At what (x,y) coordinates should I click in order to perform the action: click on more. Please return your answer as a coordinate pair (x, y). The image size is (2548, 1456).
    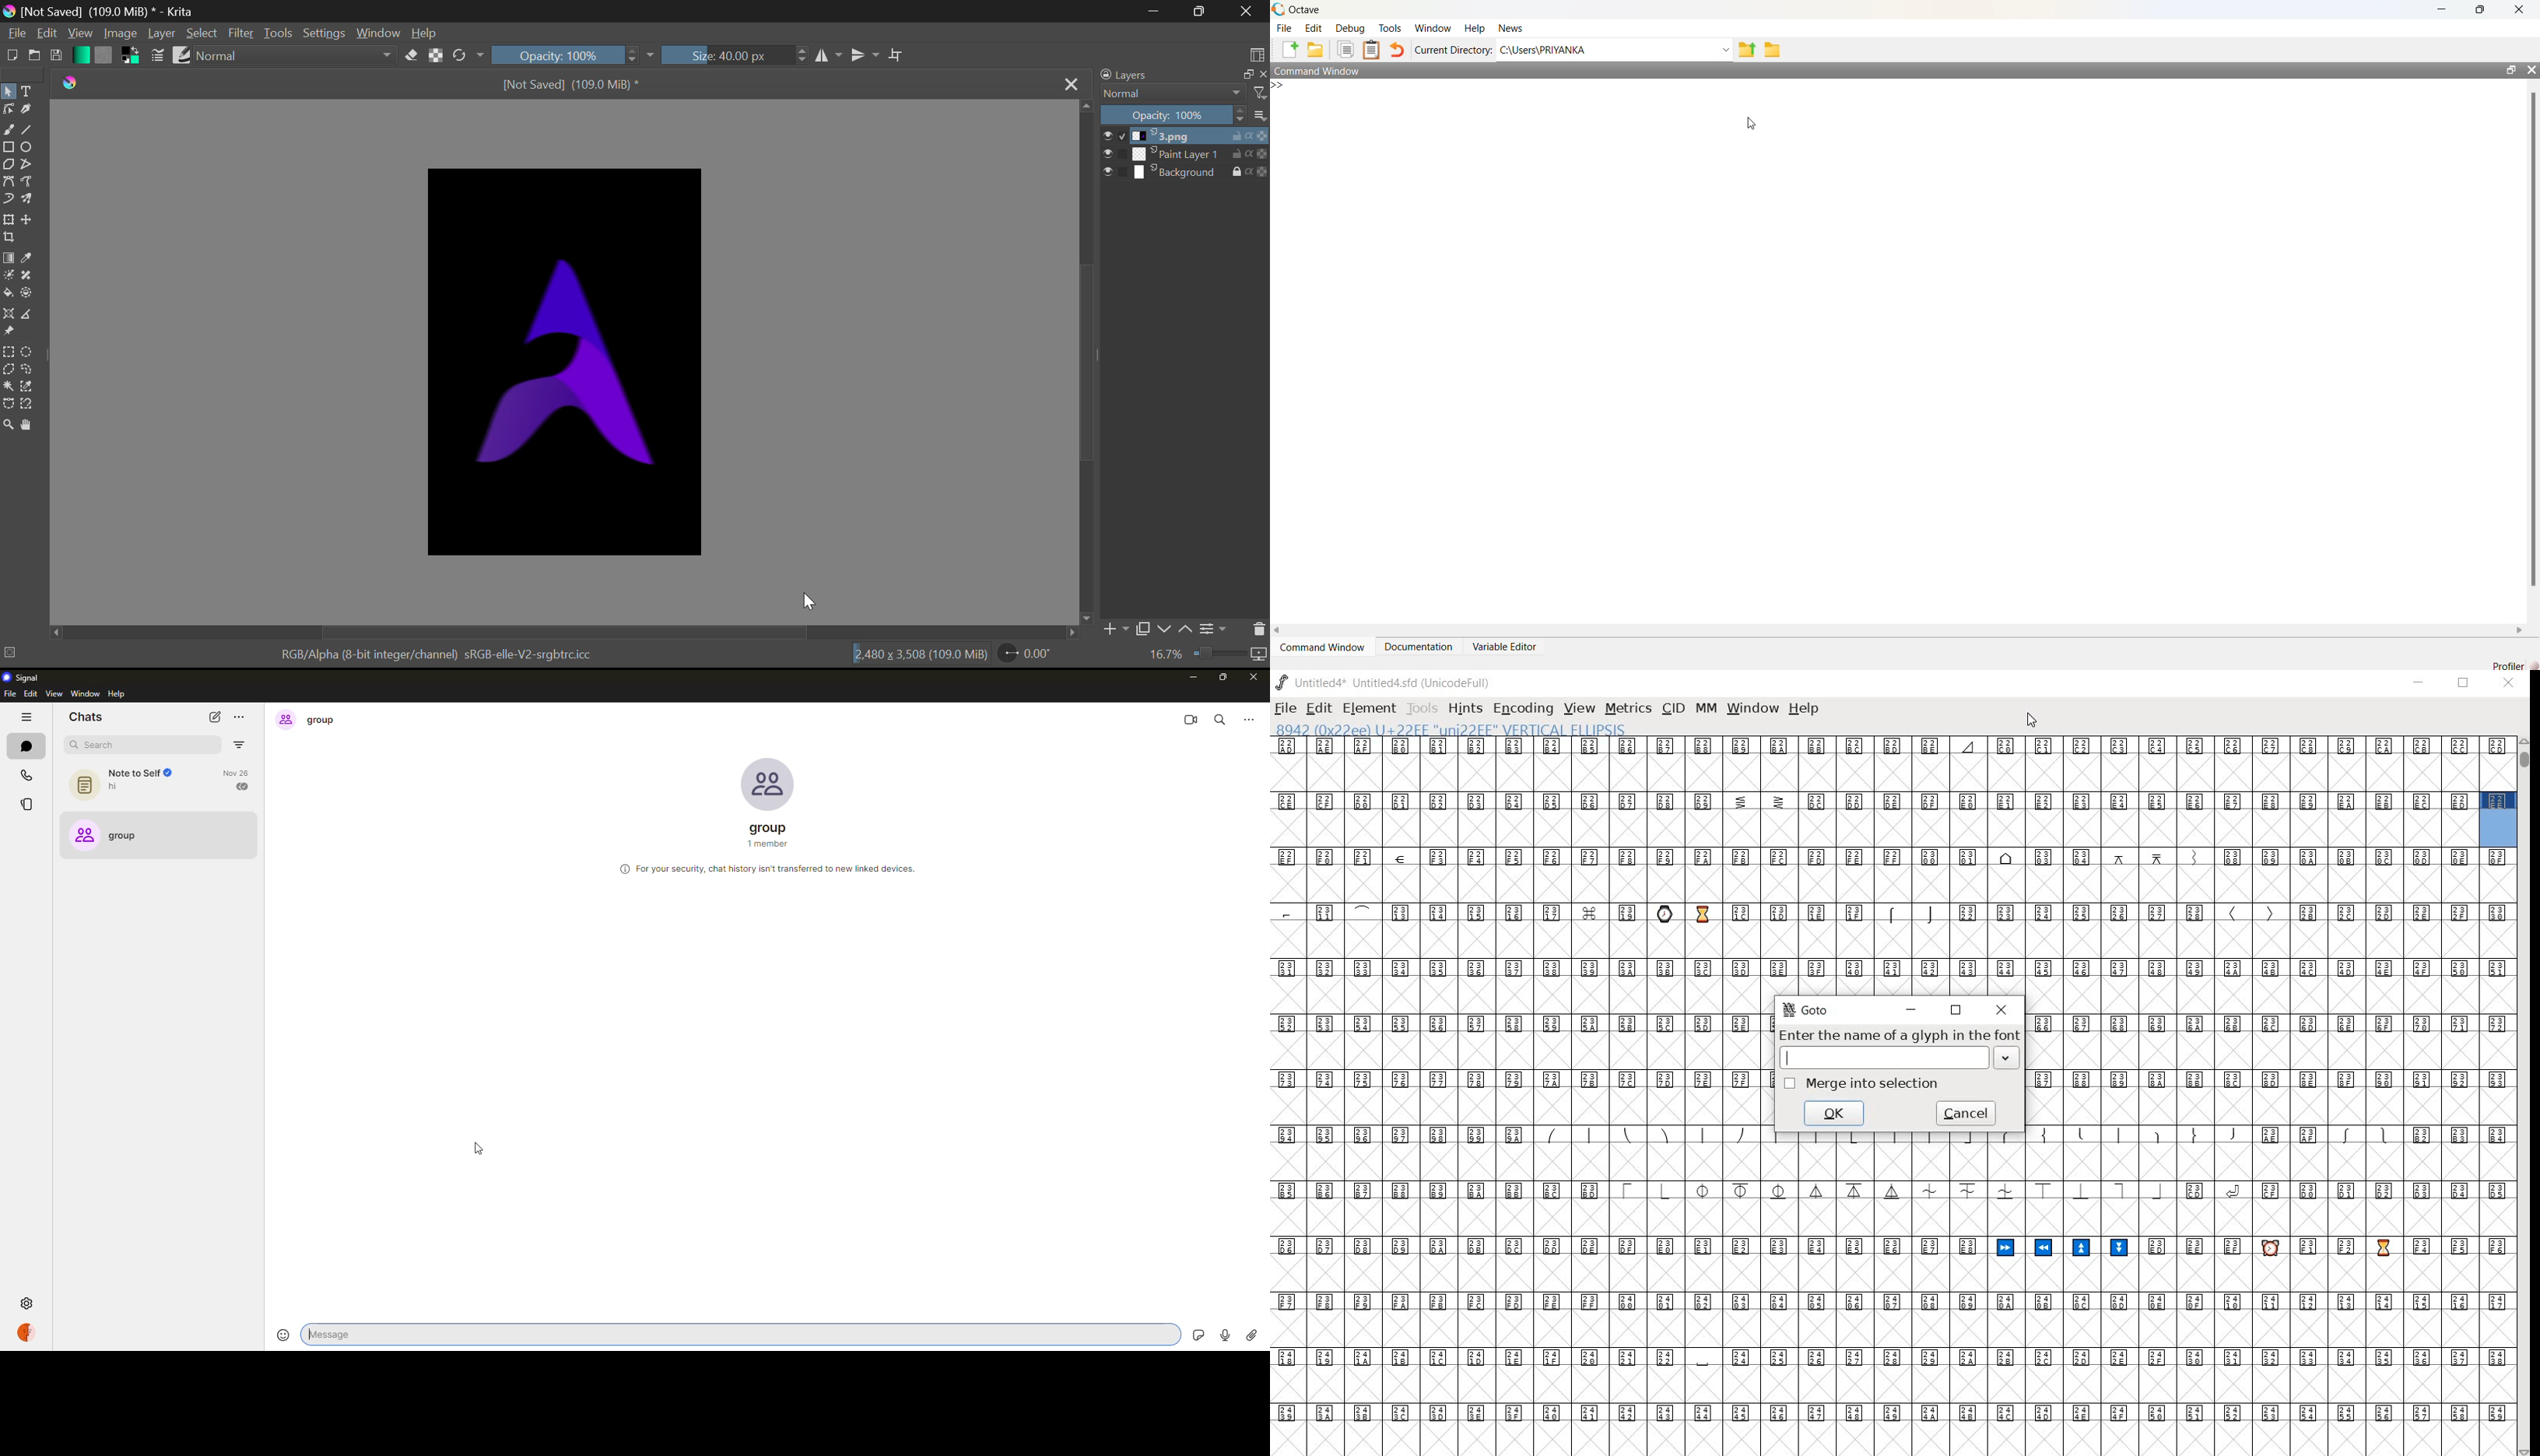
    Looking at the image, I should click on (1250, 718).